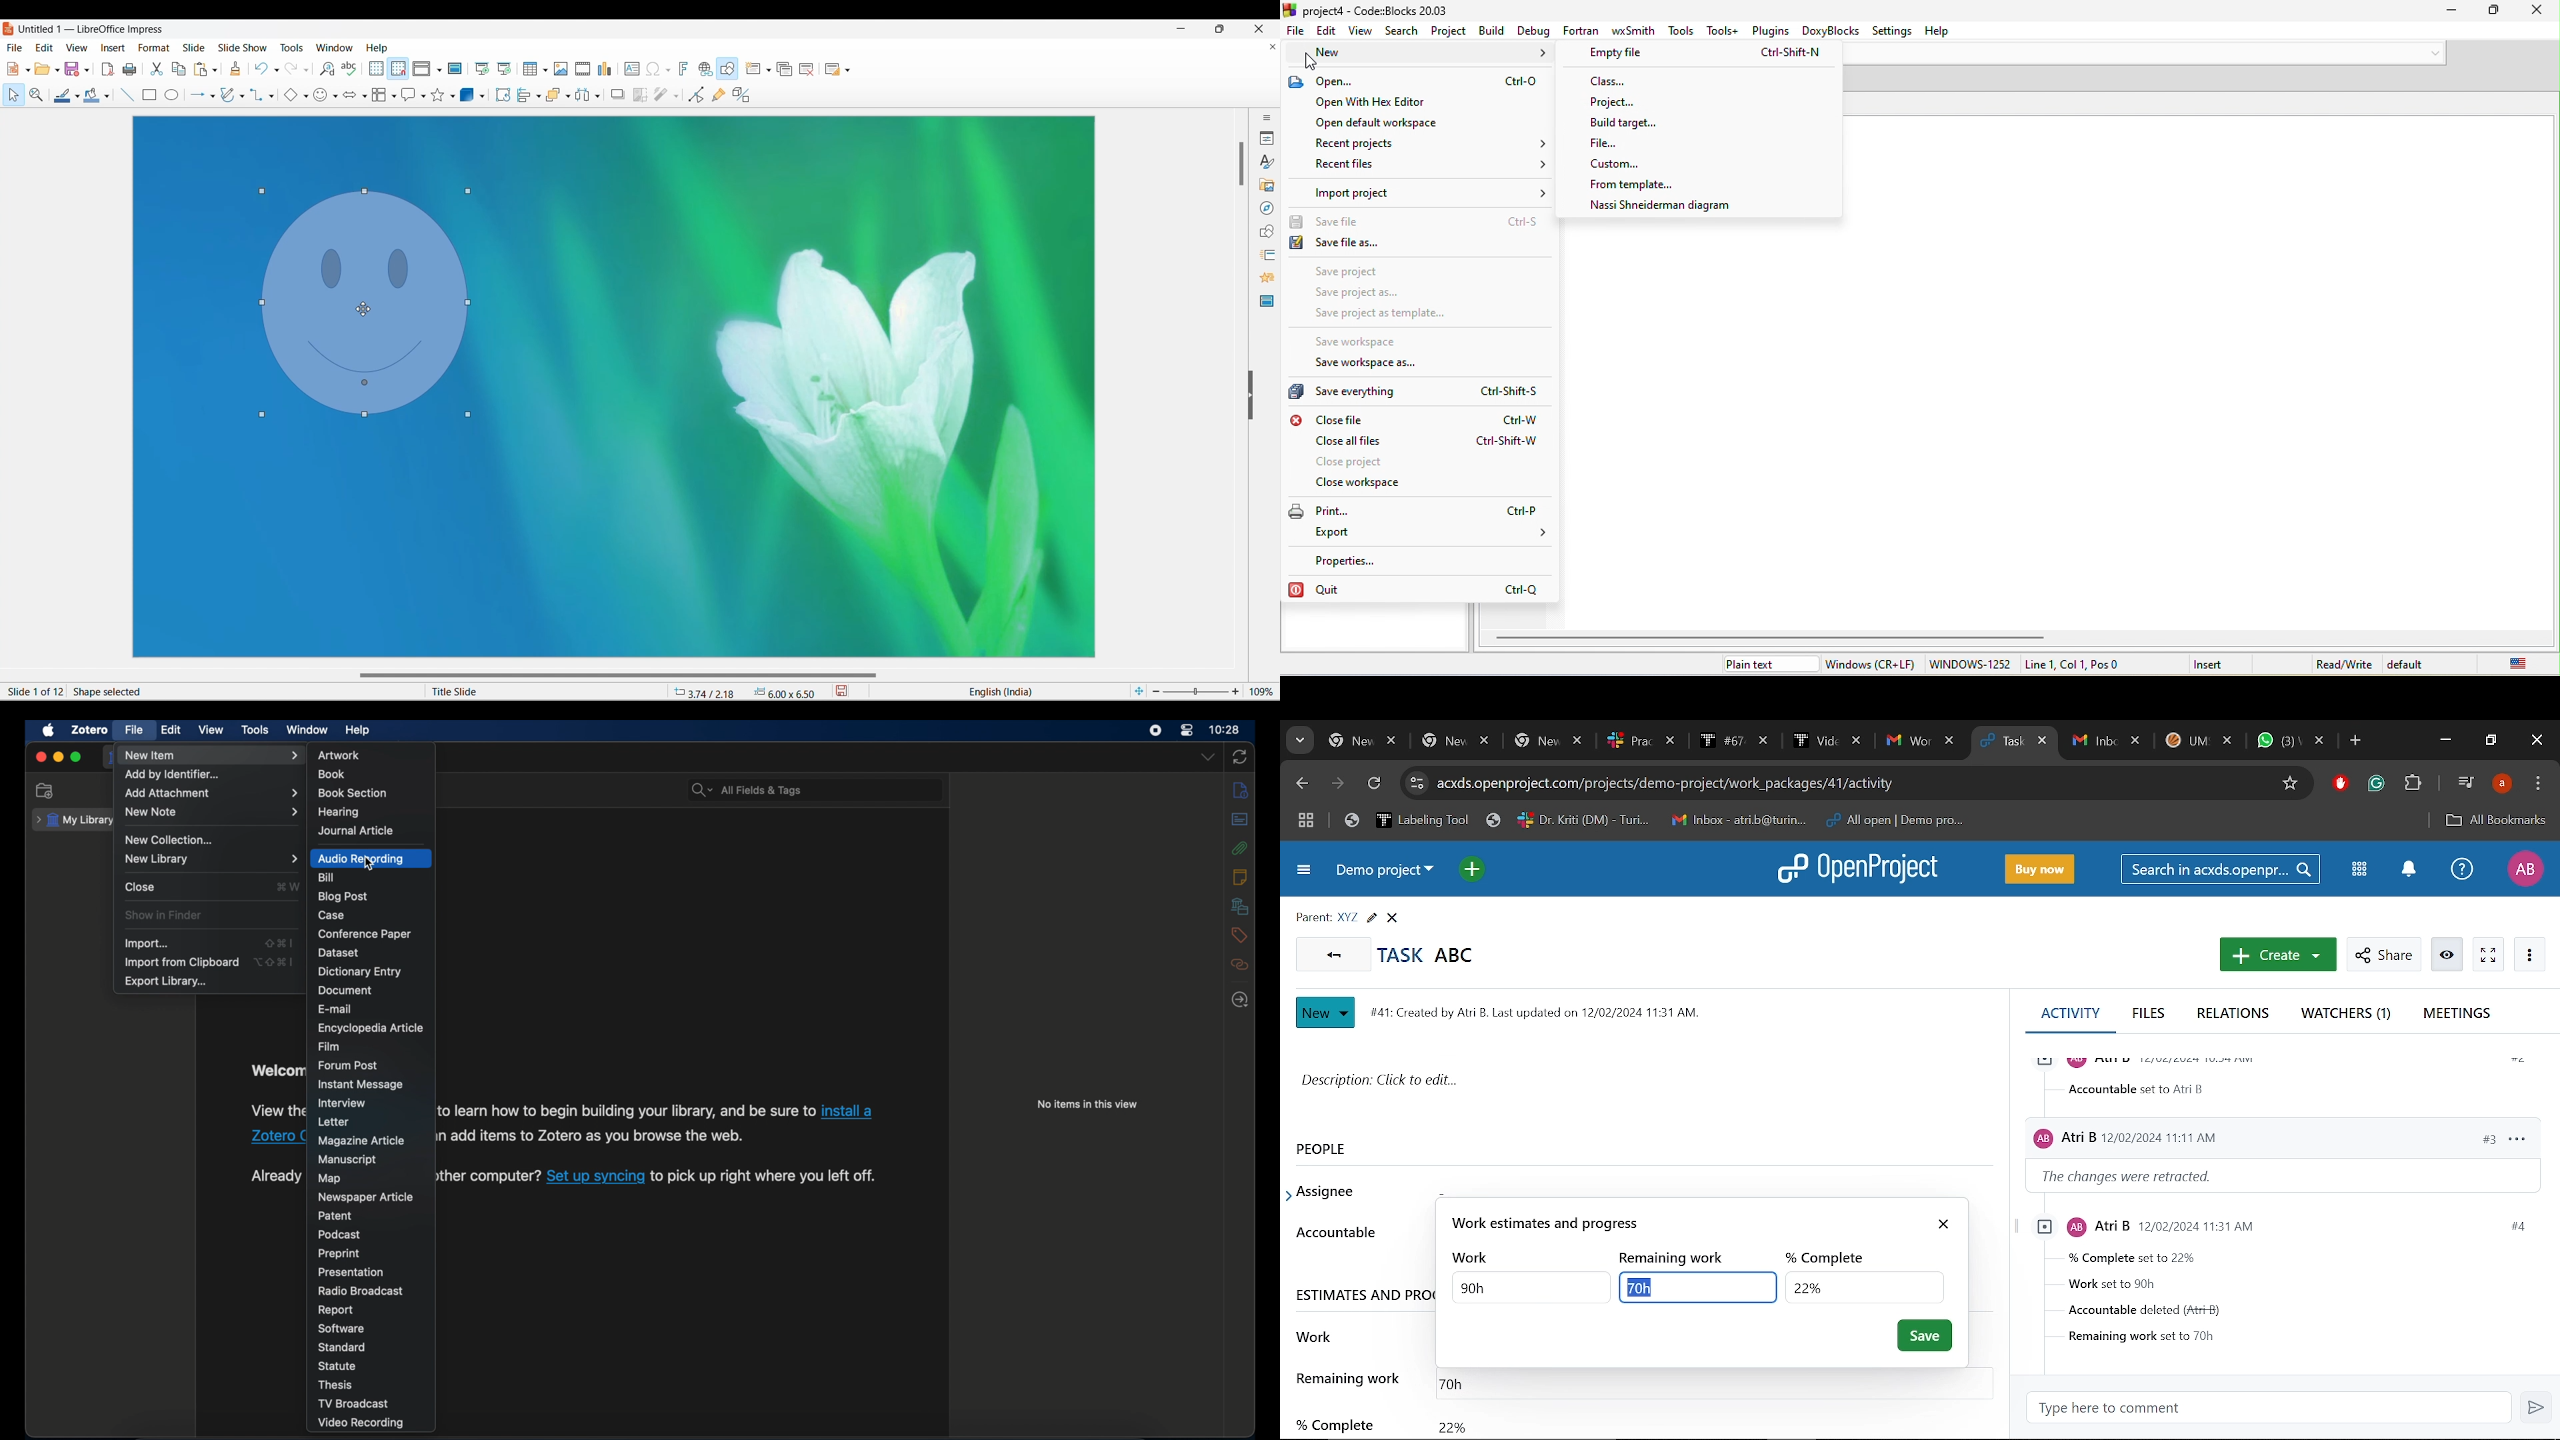 The image size is (2576, 1456). Describe the element at coordinates (1543, 1010) in the screenshot. I see `task info` at that location.